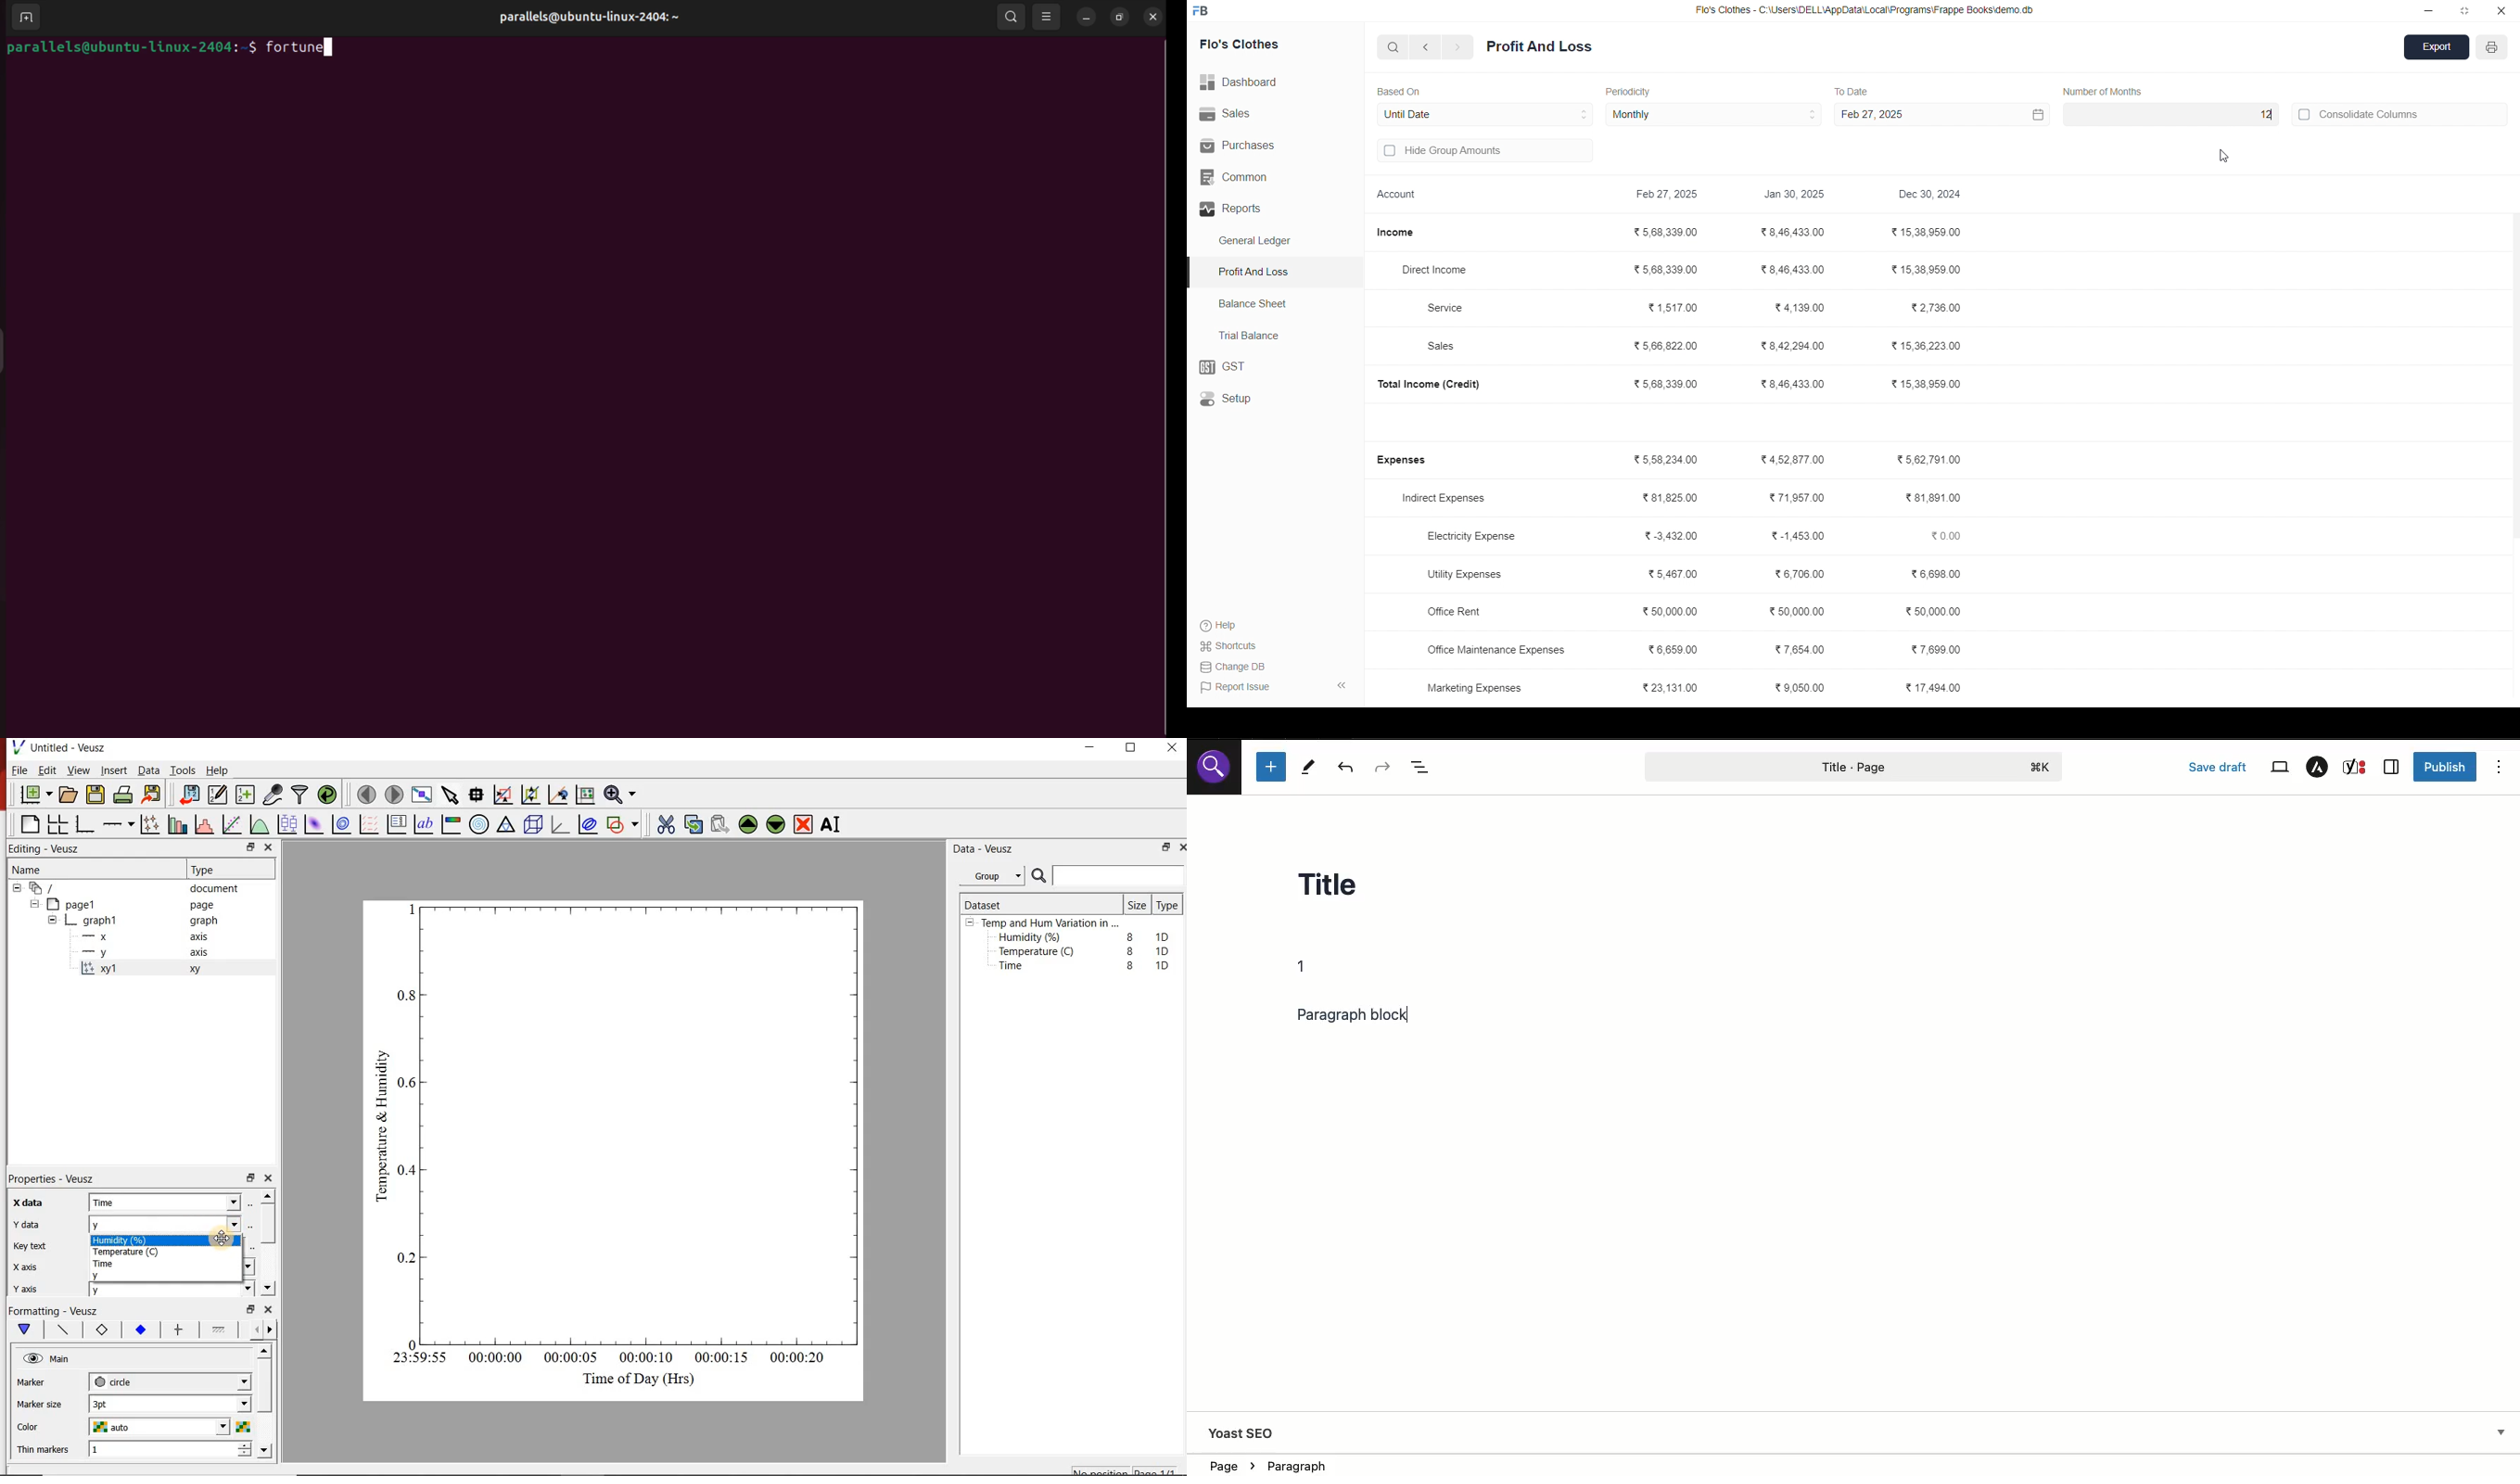 The width and height of the screenshot is (2520, 1484). What do you see at coordinates (567, 1361) in the screenshot?
I see `00:00:05` at bounding box center [567, 1361].